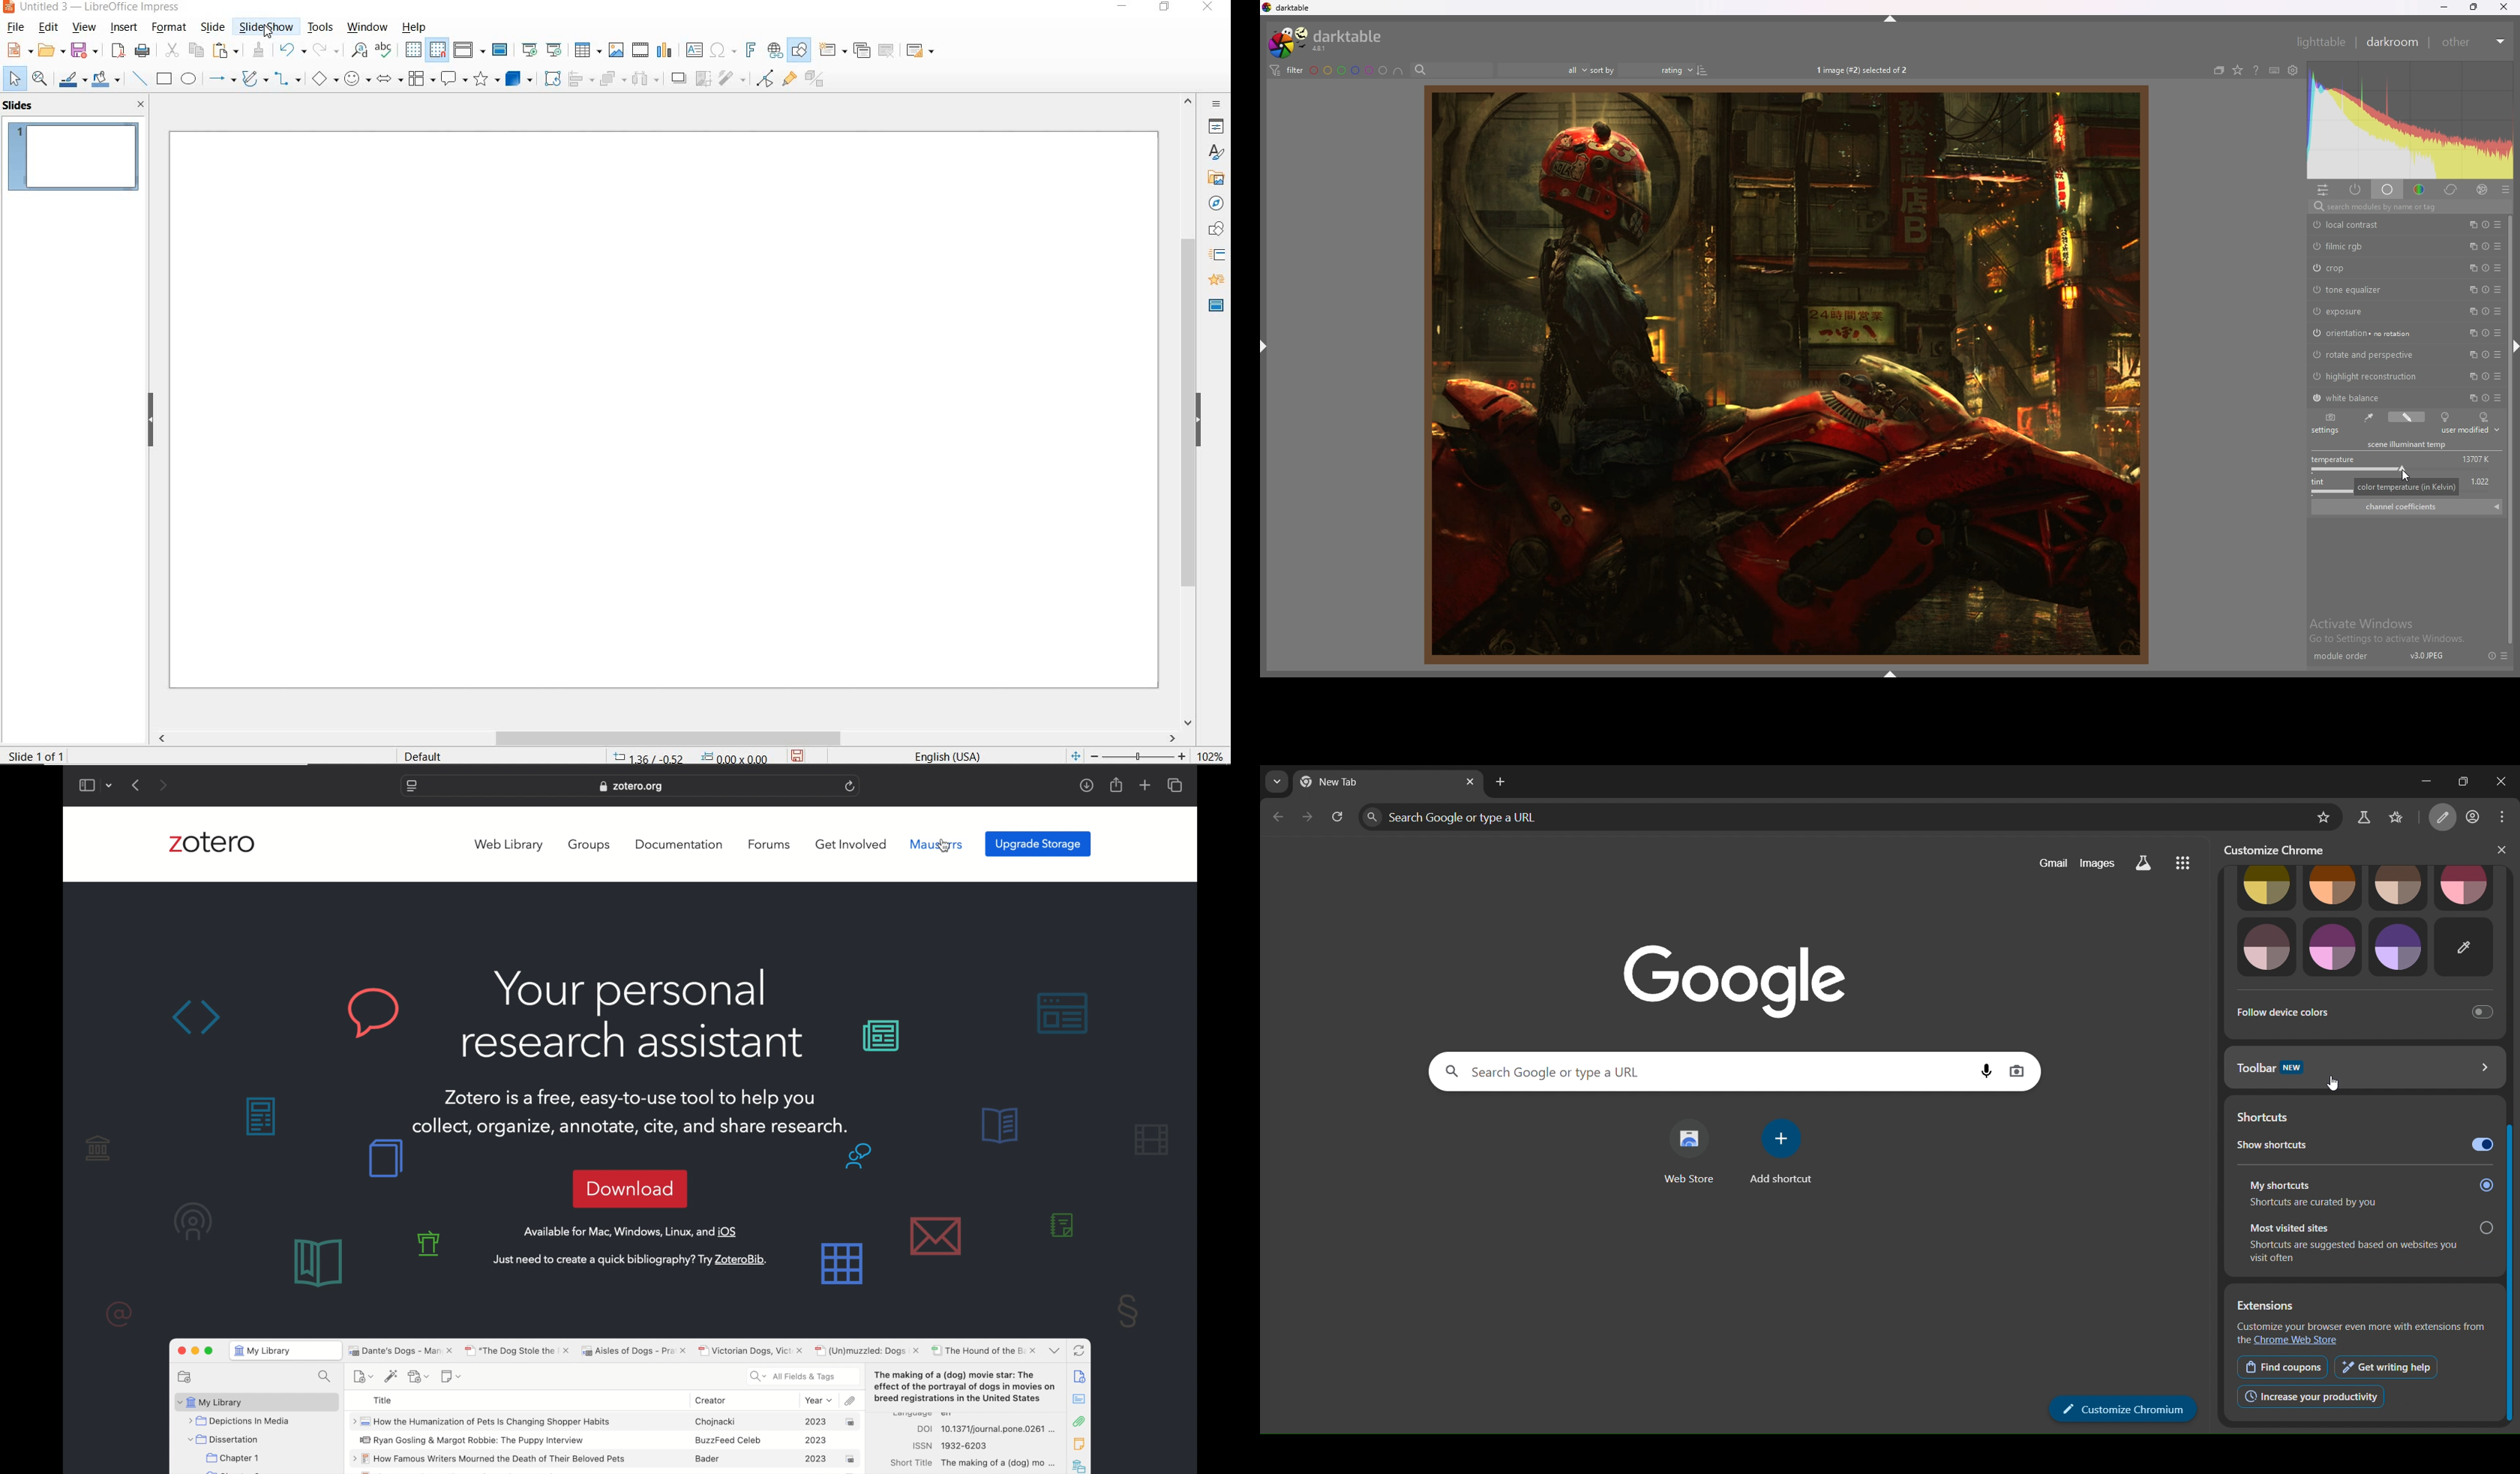  I want to click on help, so click(2256, 70).